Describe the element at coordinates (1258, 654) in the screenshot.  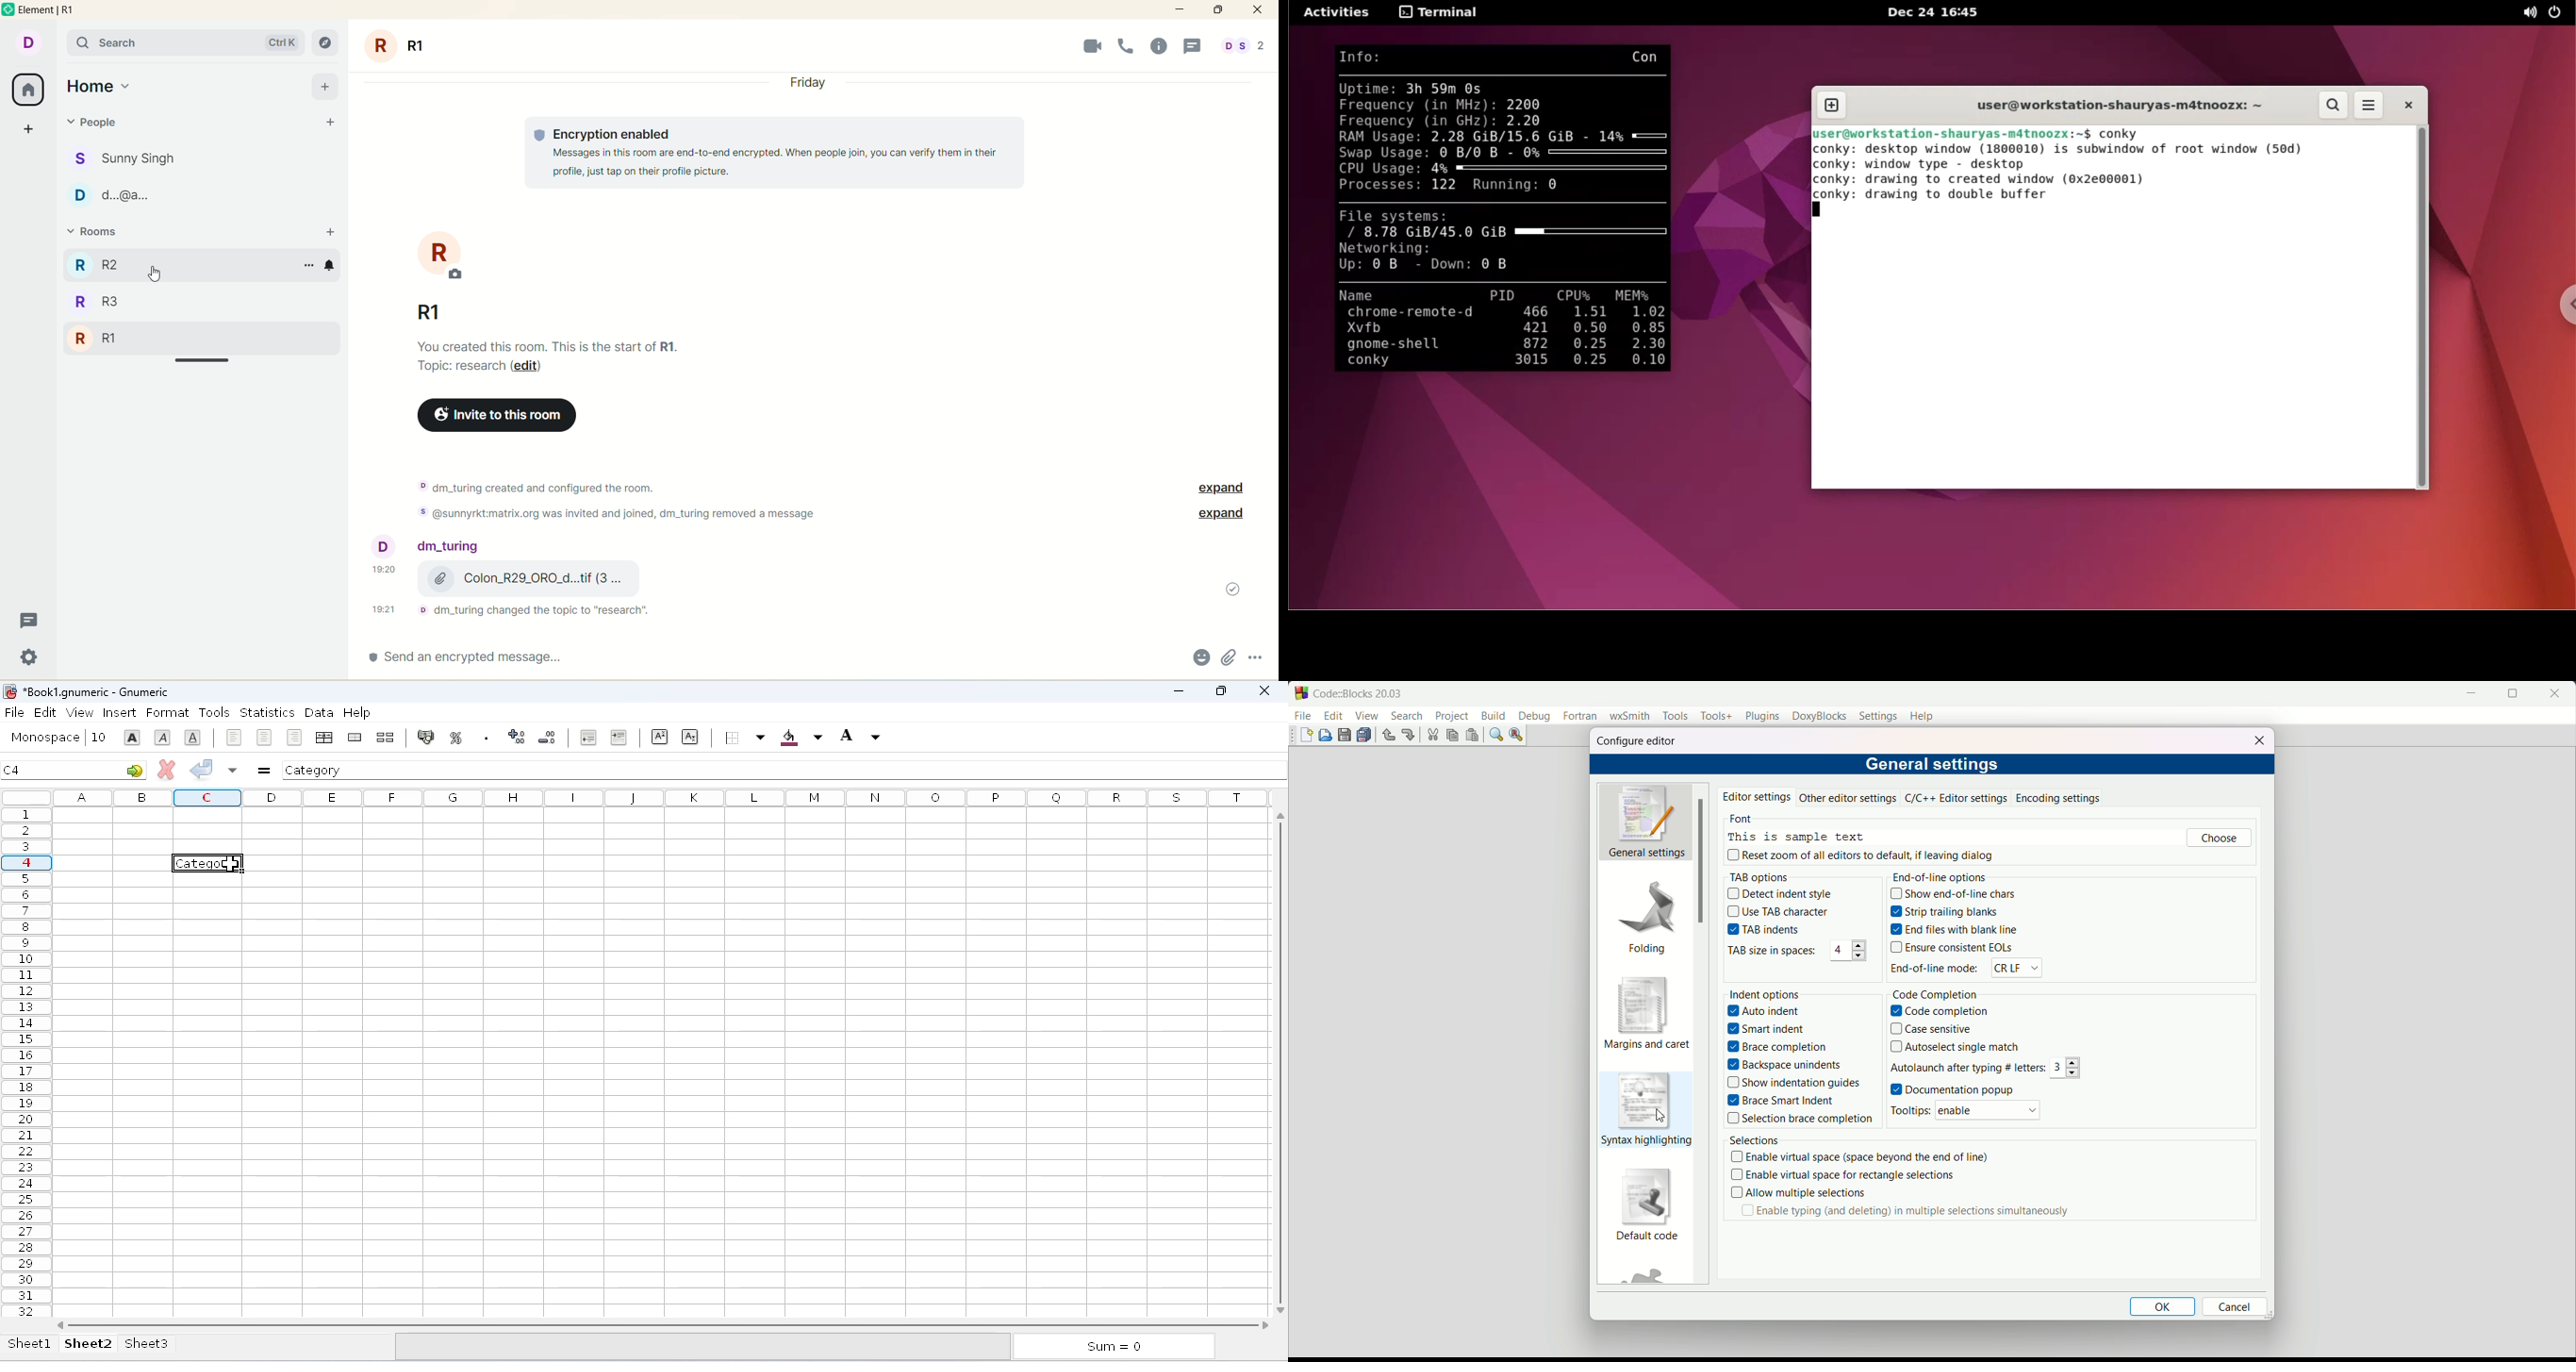
I see `options` at that location.